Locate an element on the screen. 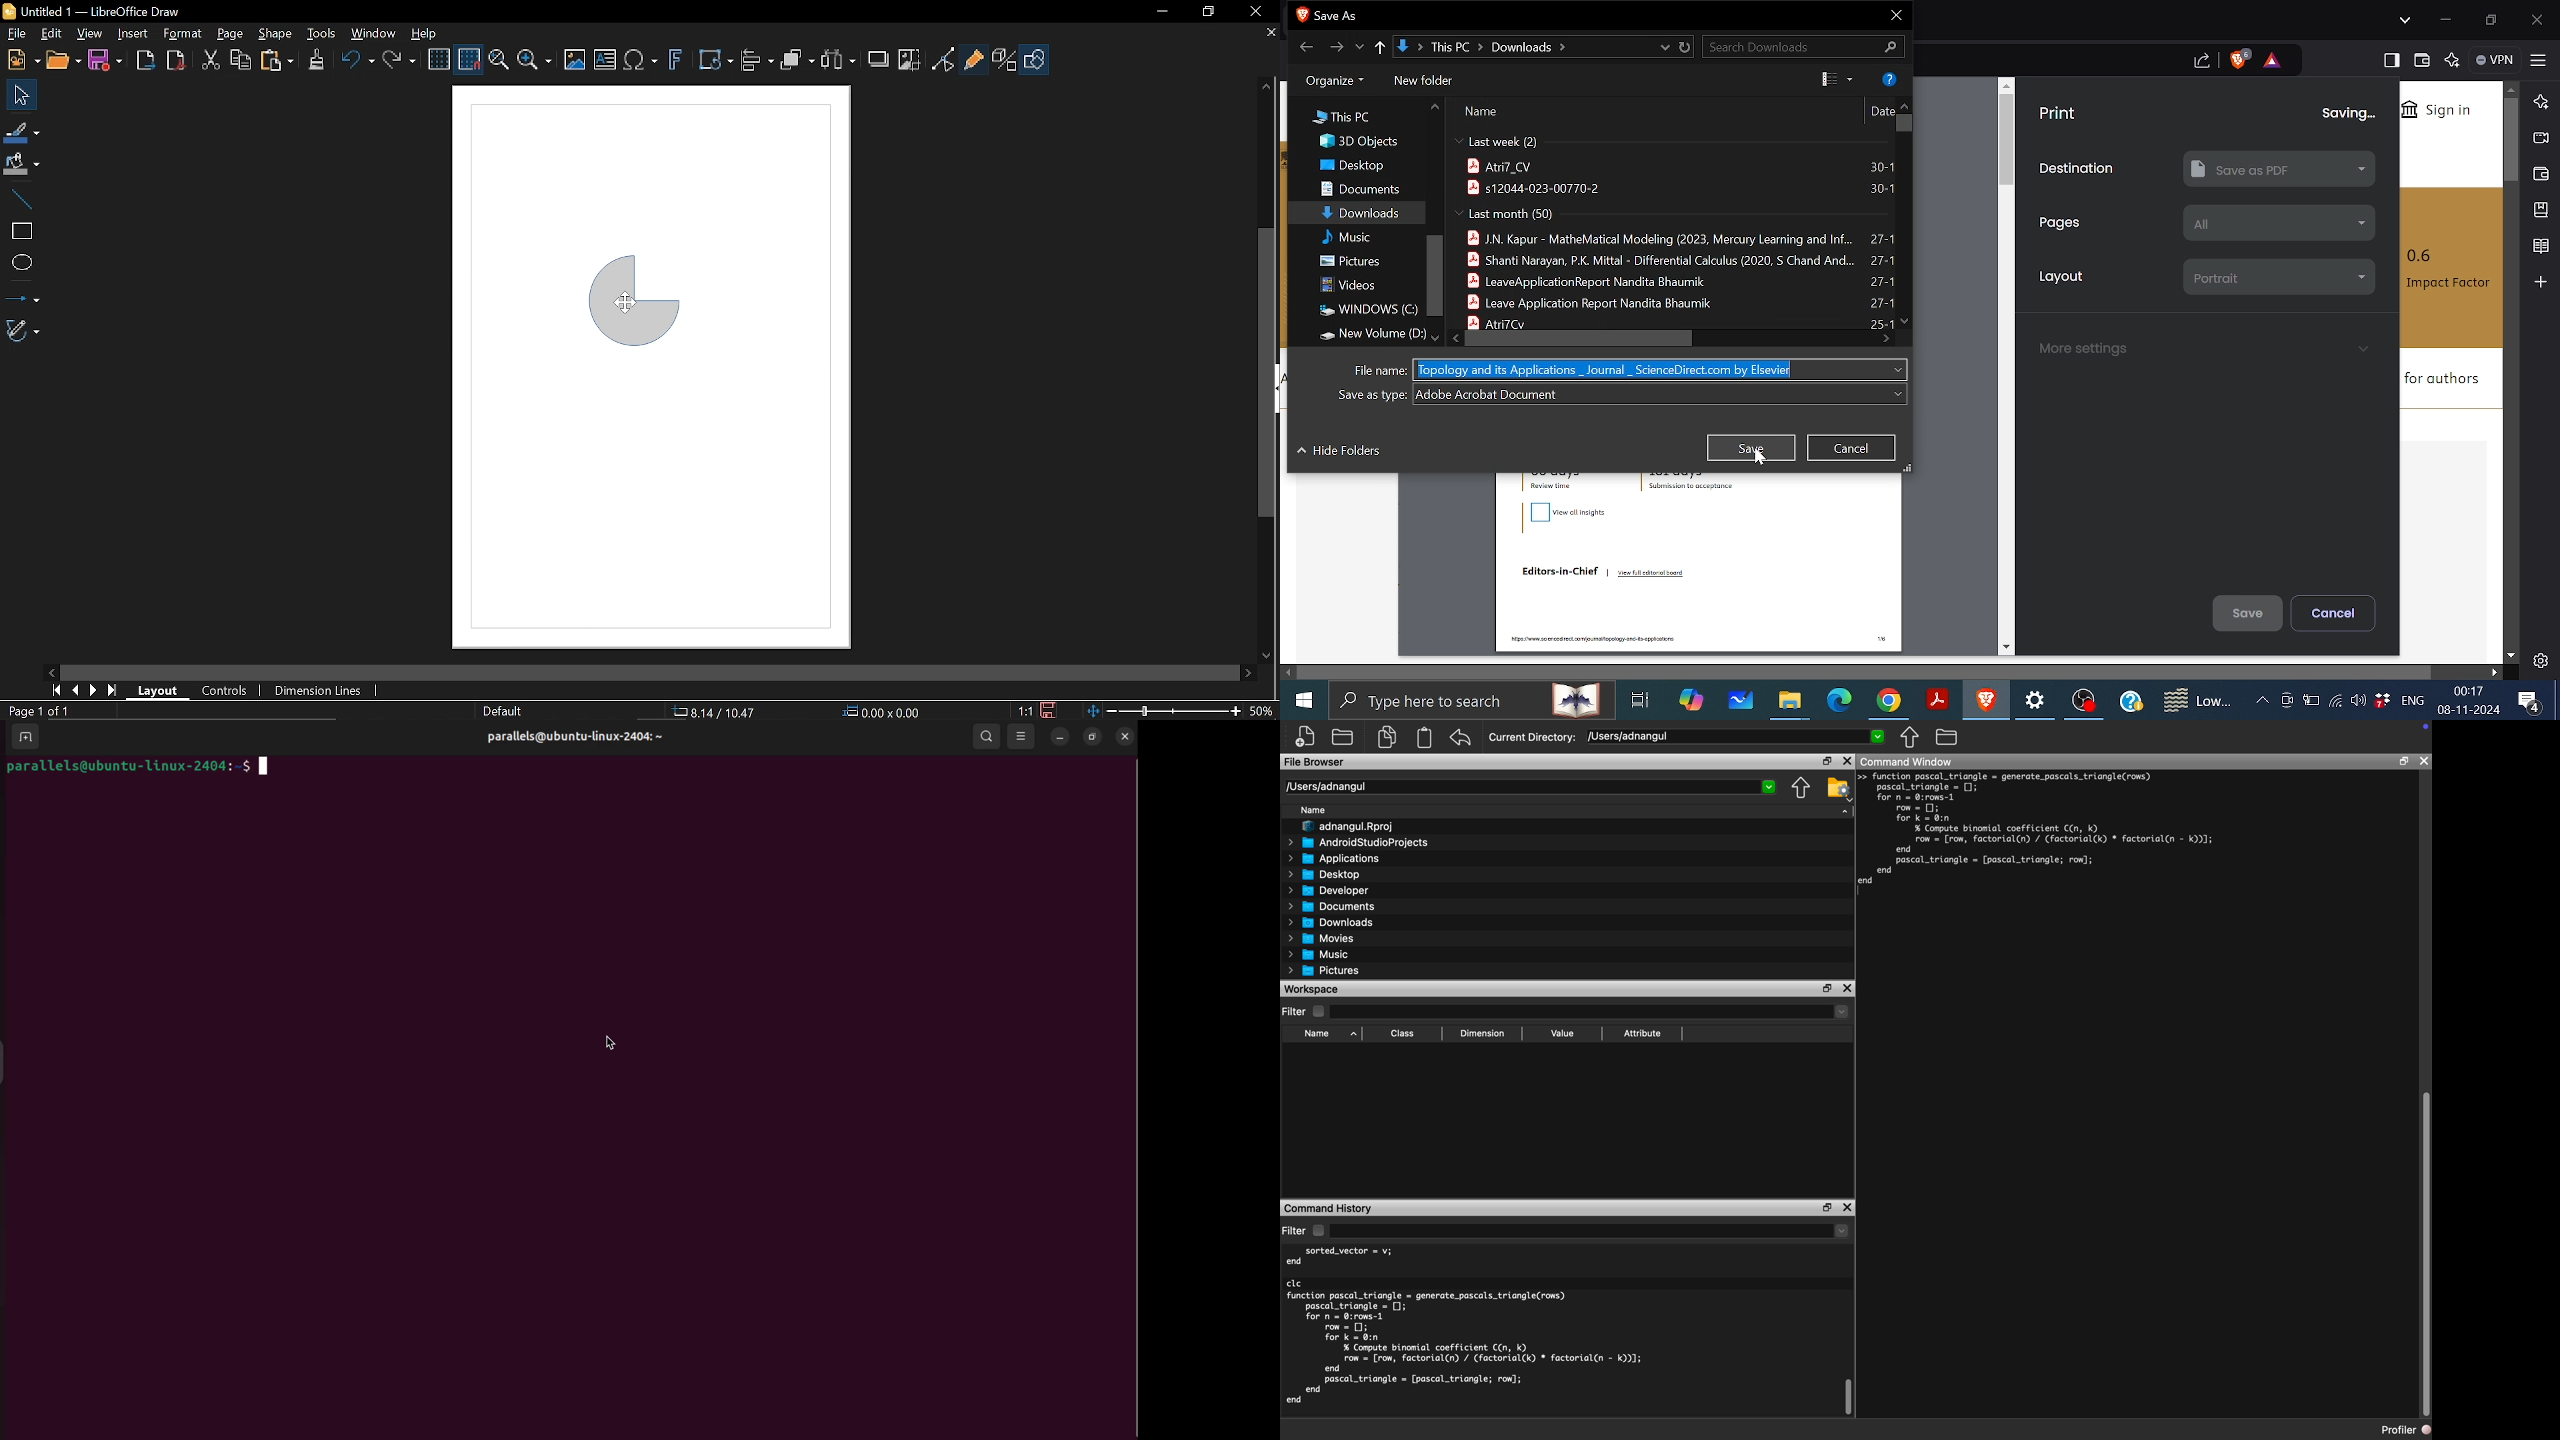 The width and height of the screenshot is (2576, 1456). Brave Browser is located at coordinates (1986, 701).